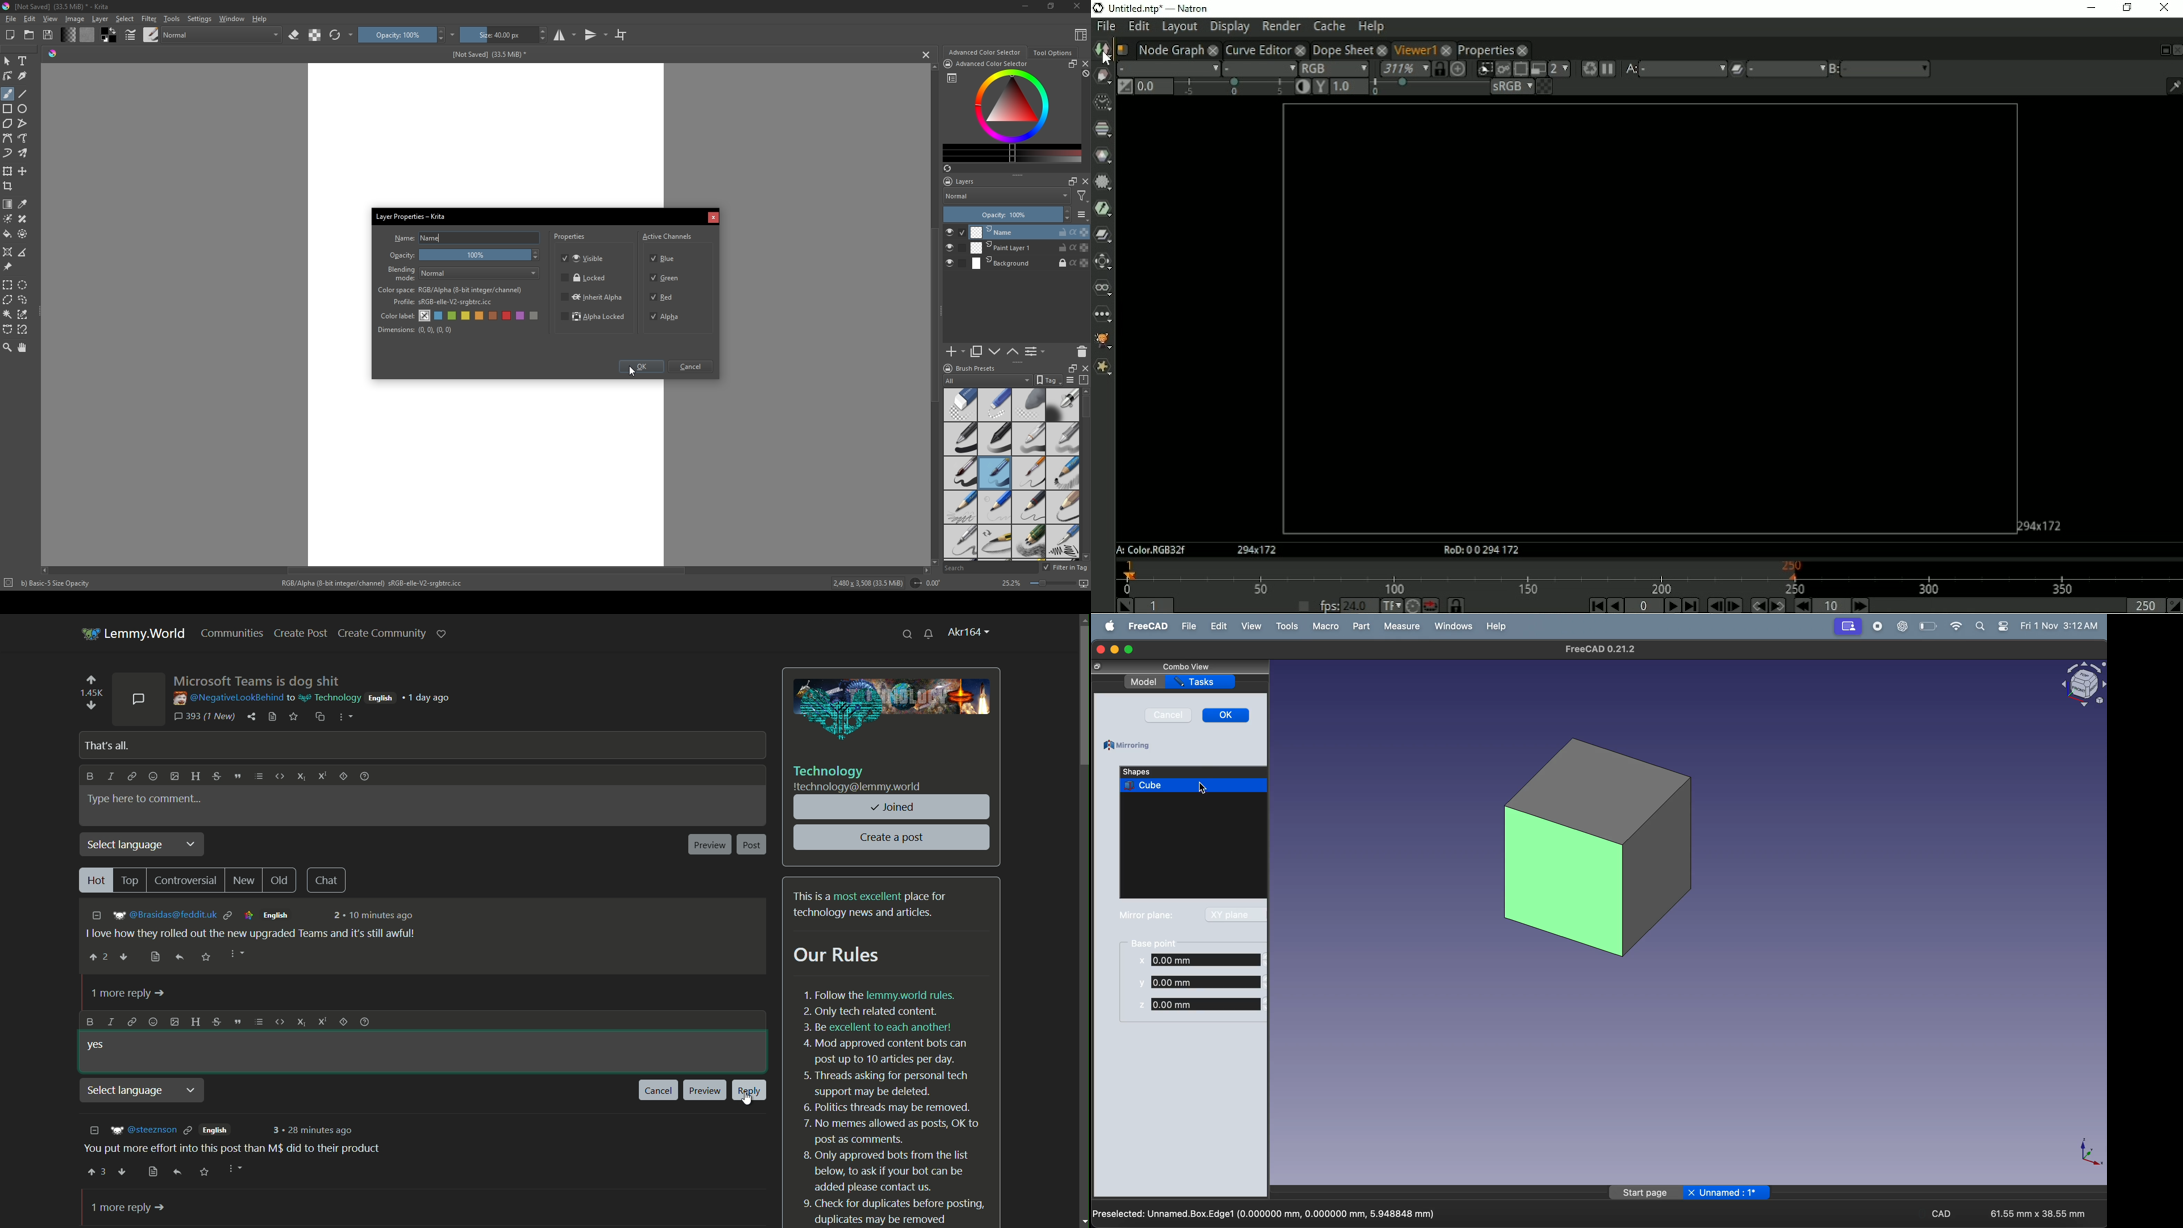 This screenshot has height=1232, width=2184. Describe the element at coordinates (565, 35) in the screenshot. I see `studio mode` at that location.